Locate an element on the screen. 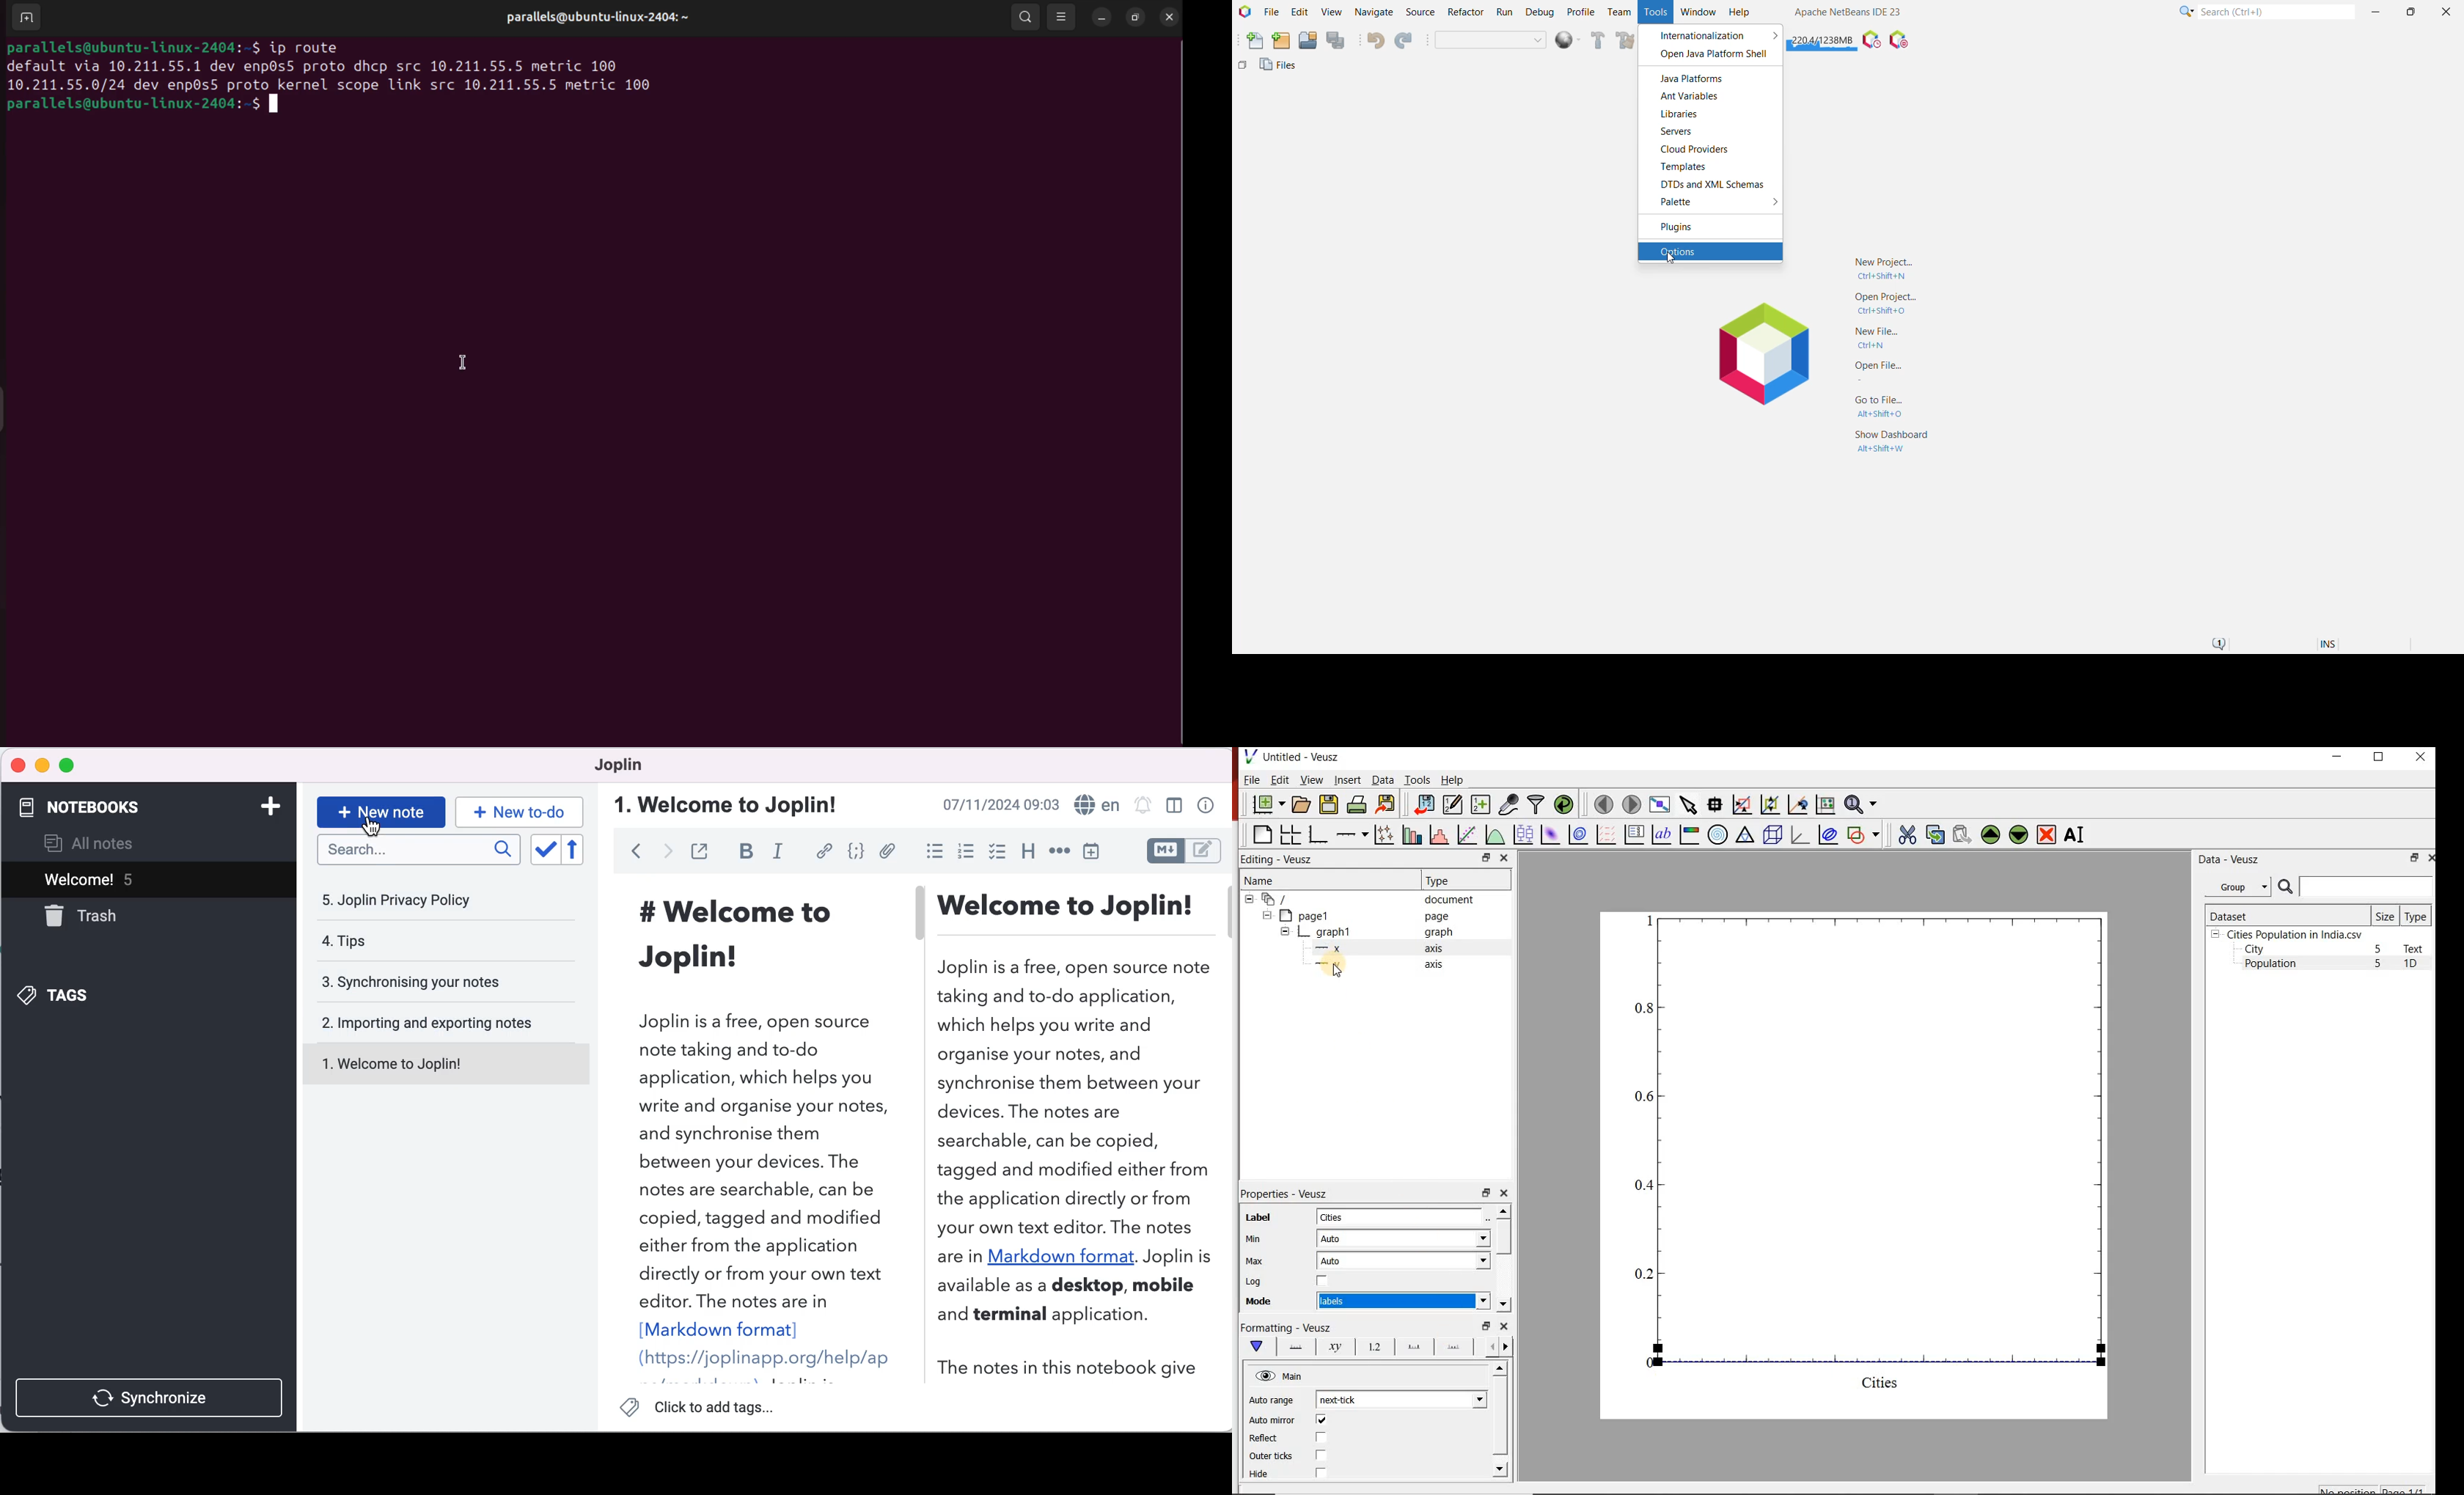 The image size is (2464, 1512). x axis is located at coordinates (1381, 948).